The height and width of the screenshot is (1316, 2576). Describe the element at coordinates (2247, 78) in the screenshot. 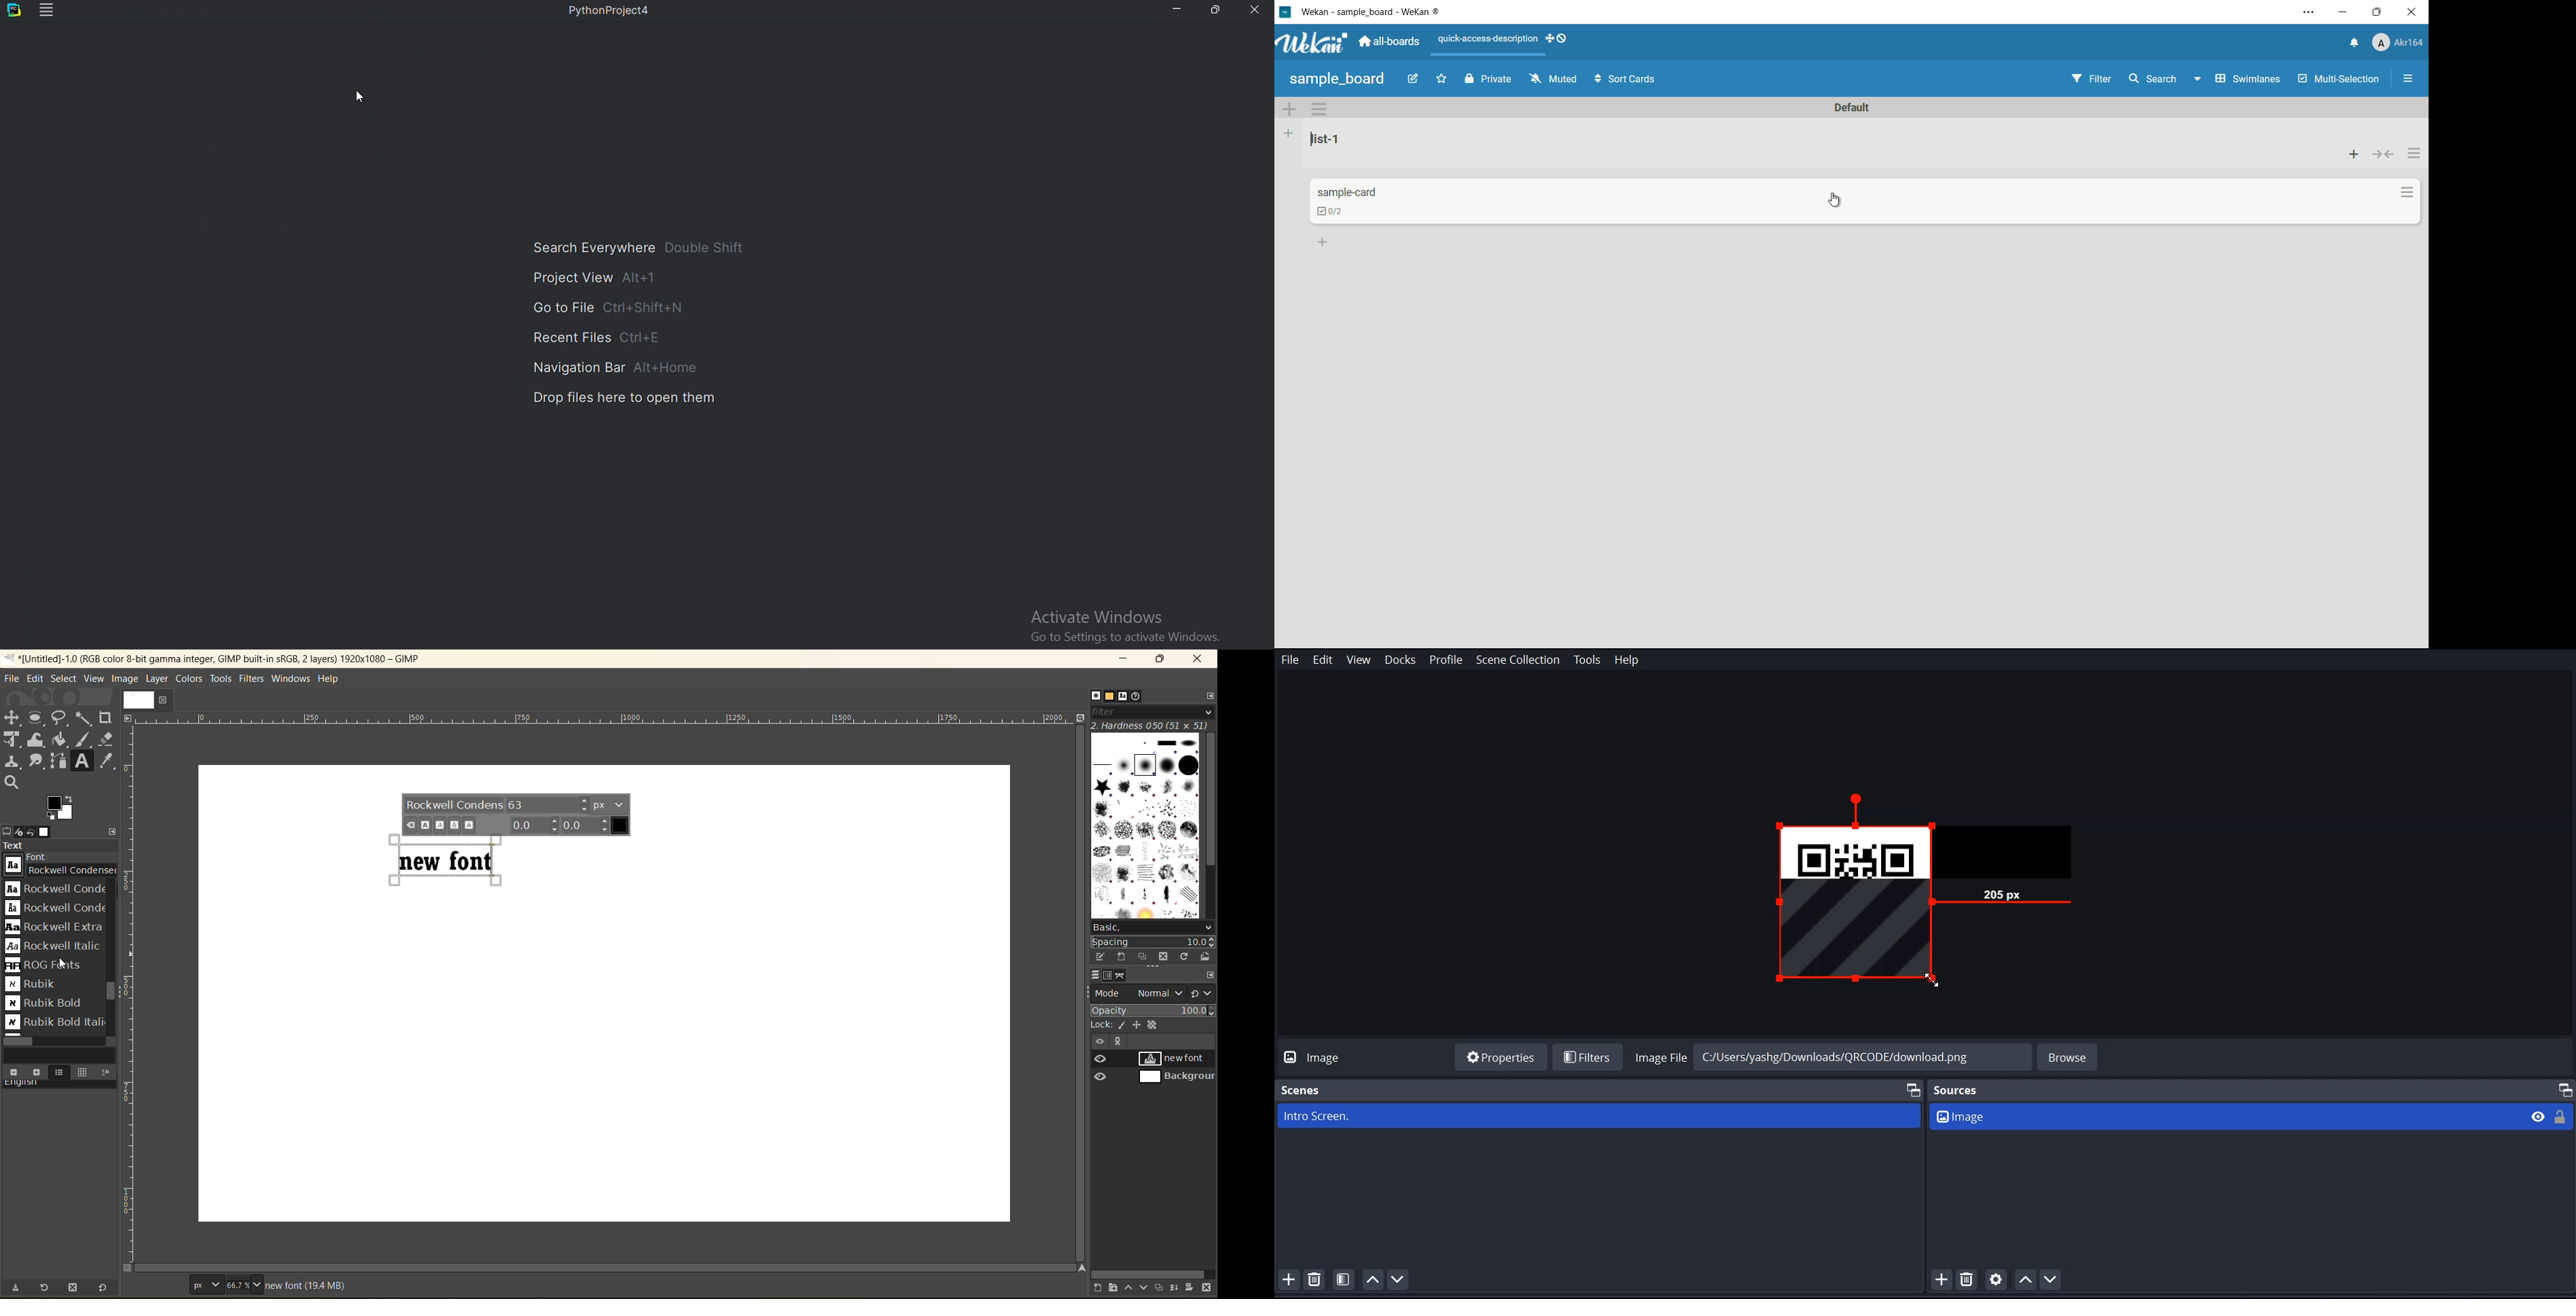

I see `swimlanes` at that location.